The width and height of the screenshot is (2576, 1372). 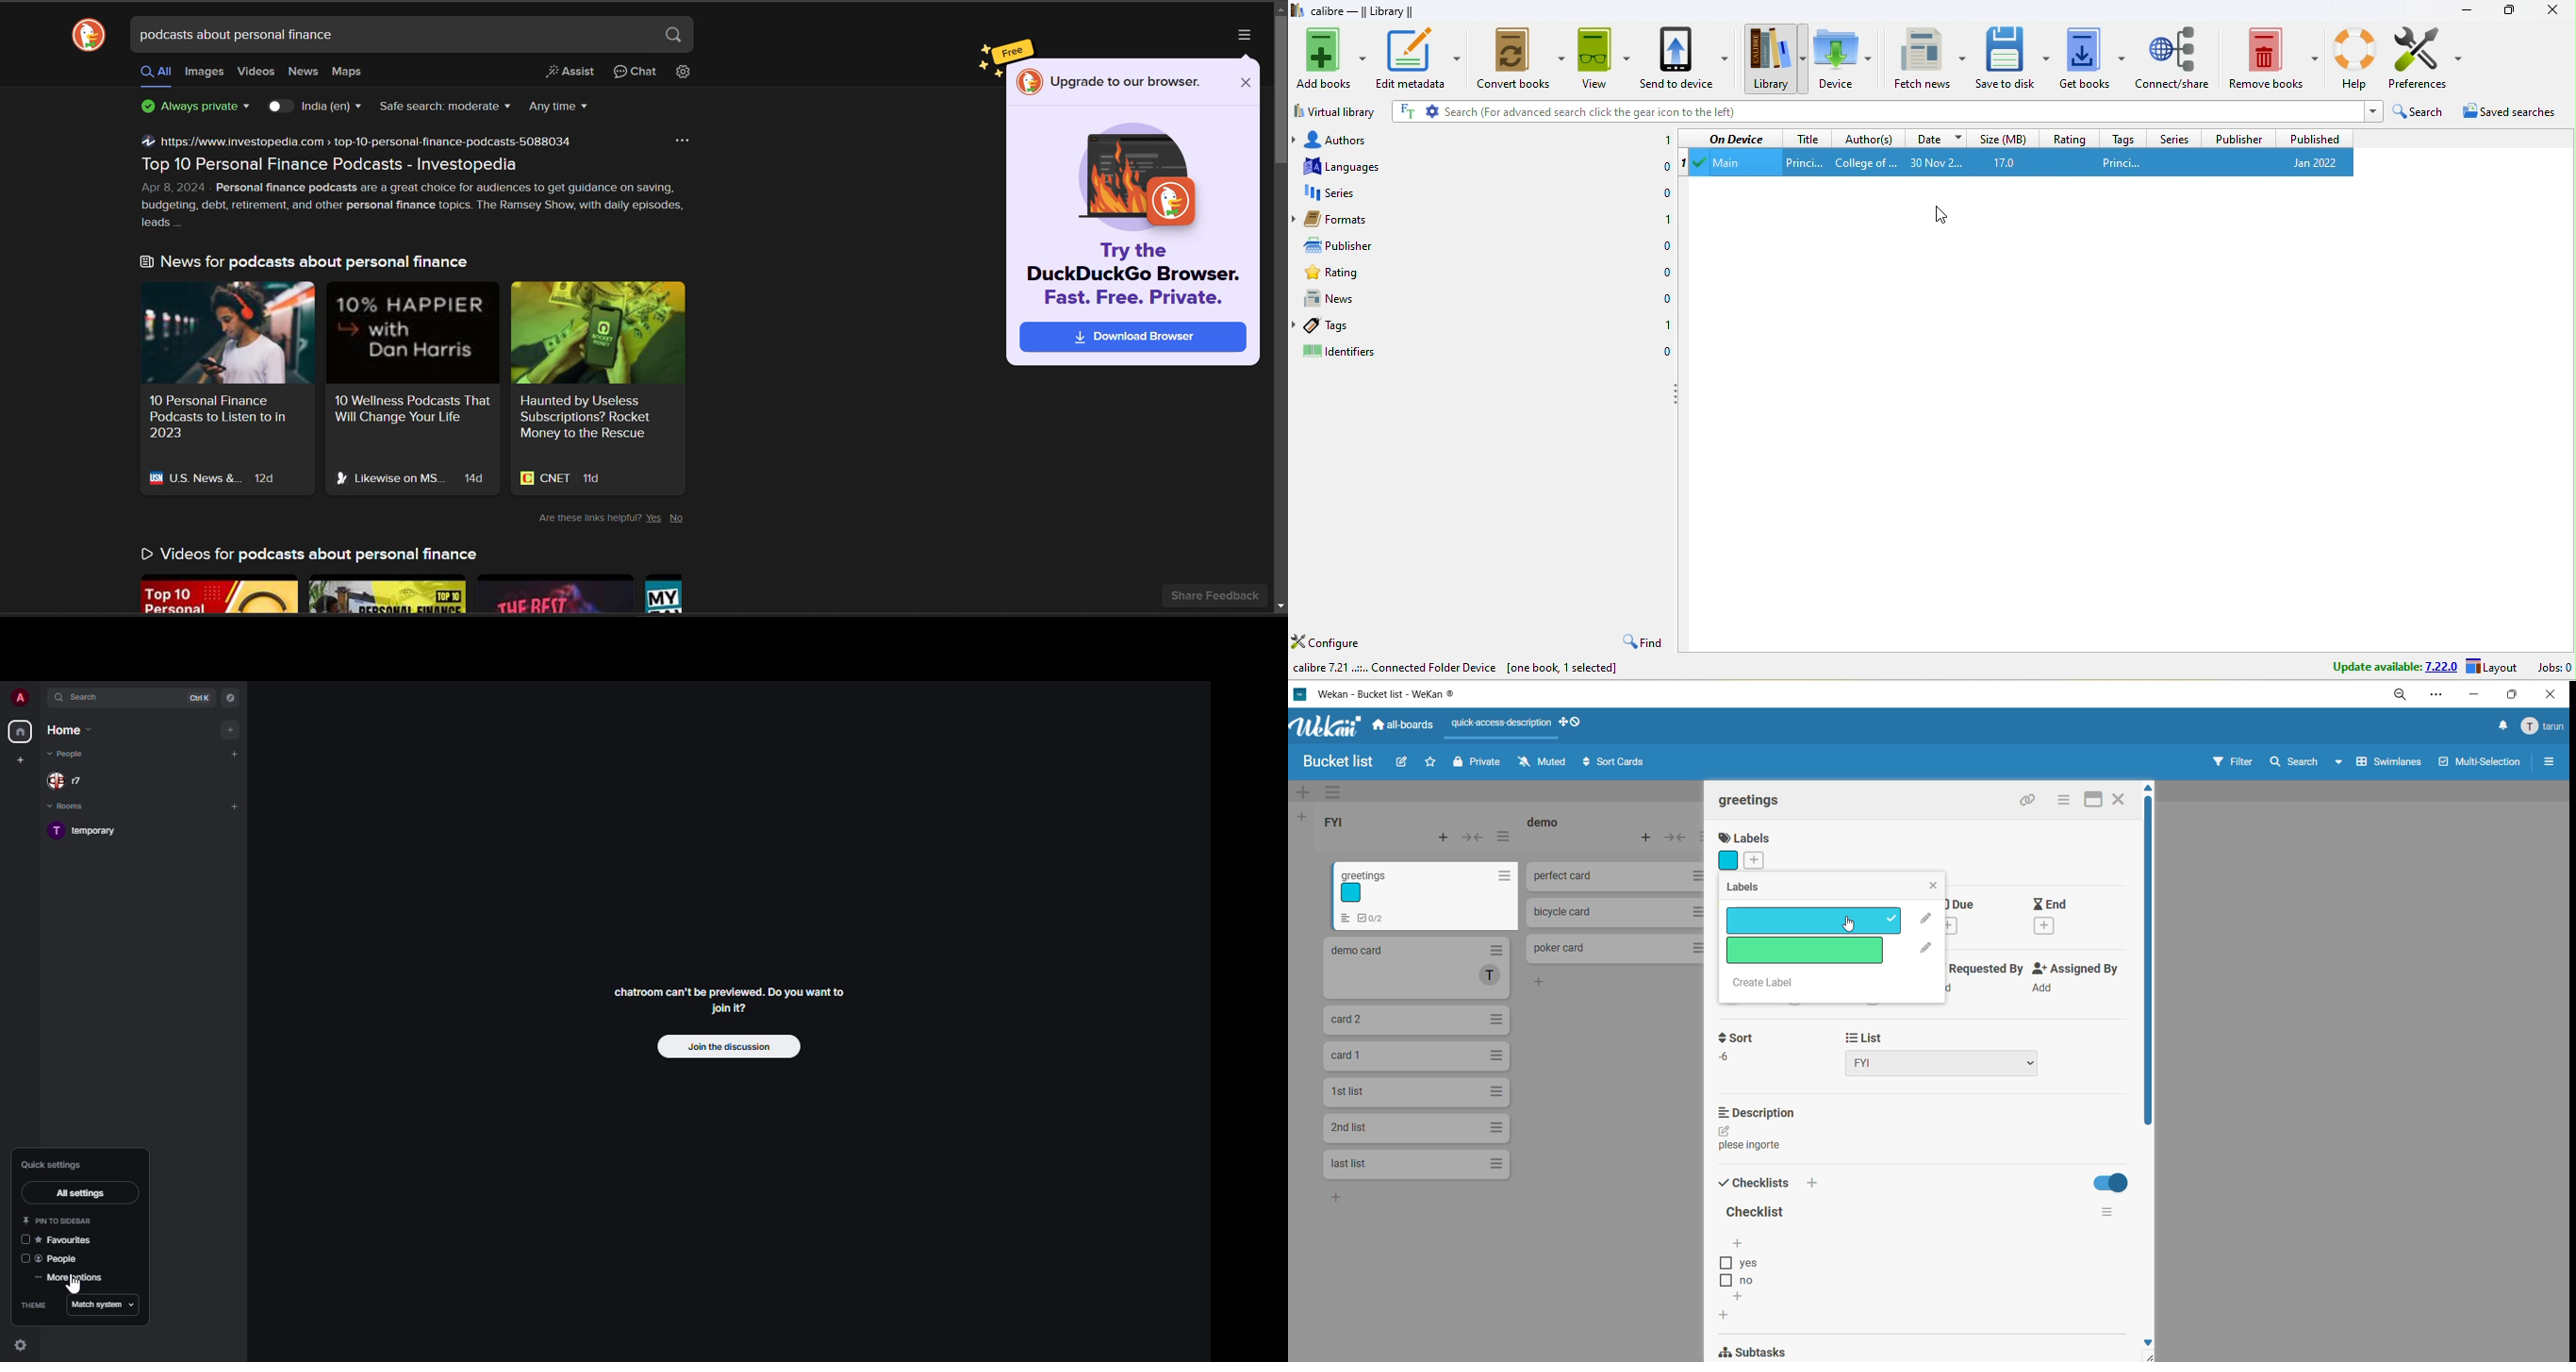 What do you see at coordinates (1347, 324) in the screenshot?
I see `tags` at bounding box center [1347, 324].